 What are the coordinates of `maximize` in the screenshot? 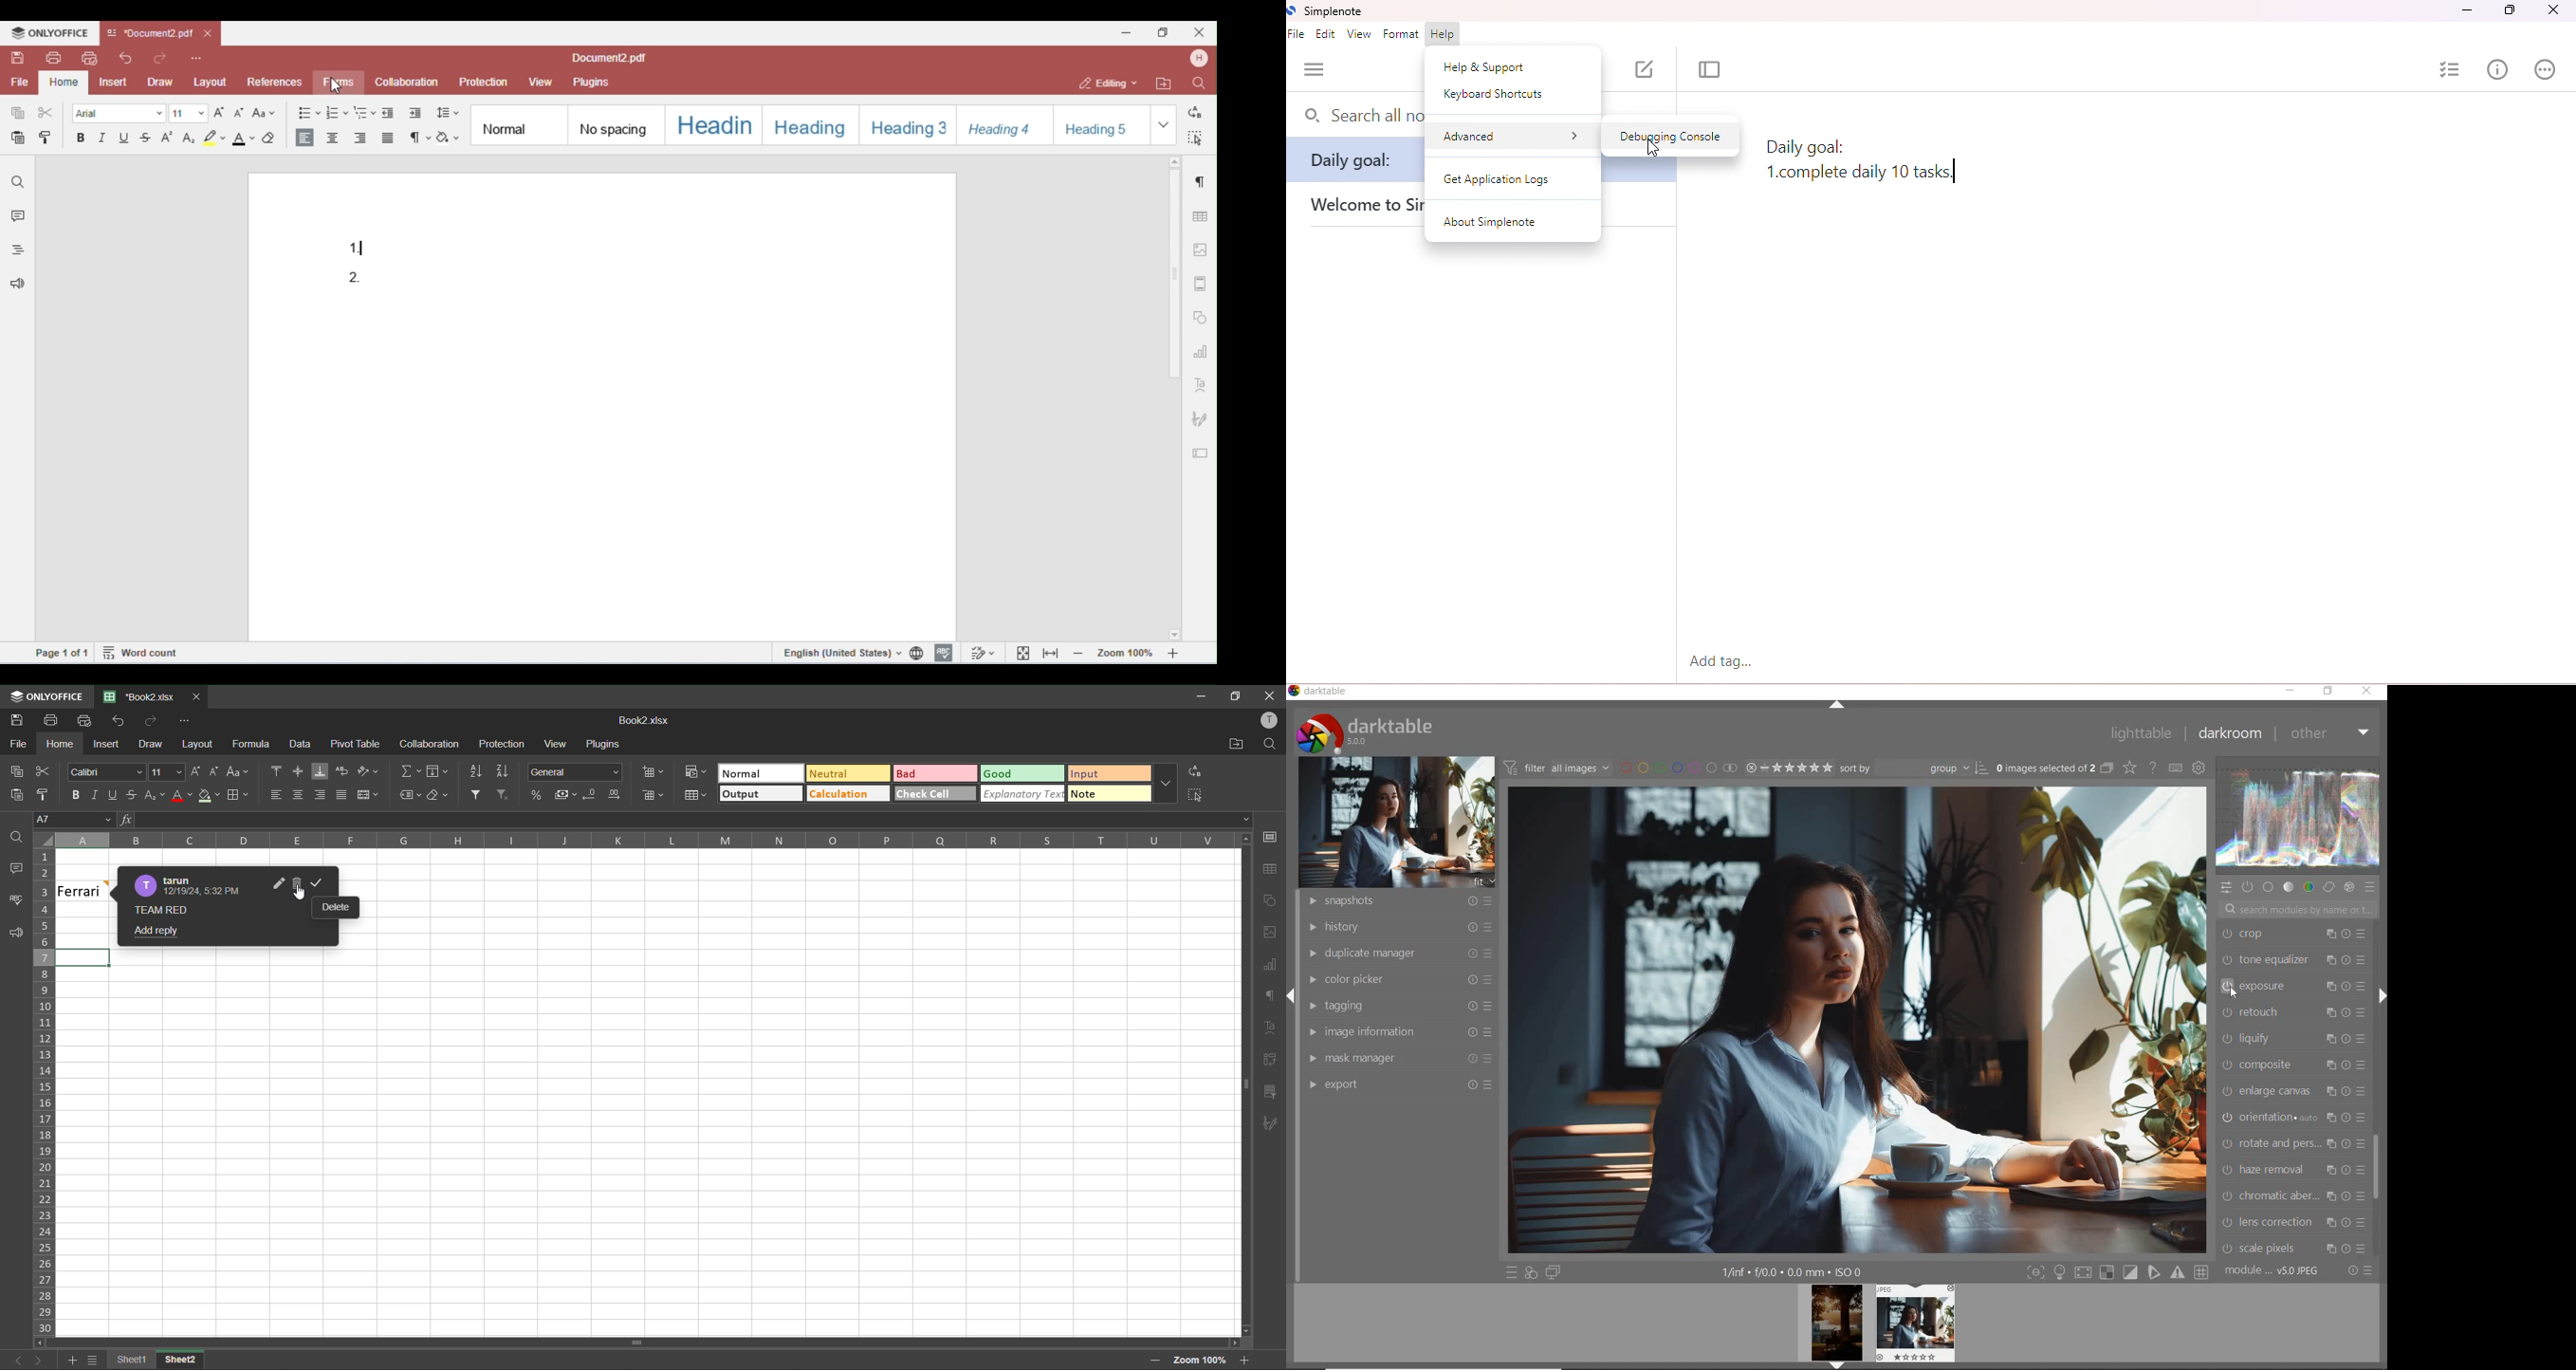 It's located at (2511, 12).